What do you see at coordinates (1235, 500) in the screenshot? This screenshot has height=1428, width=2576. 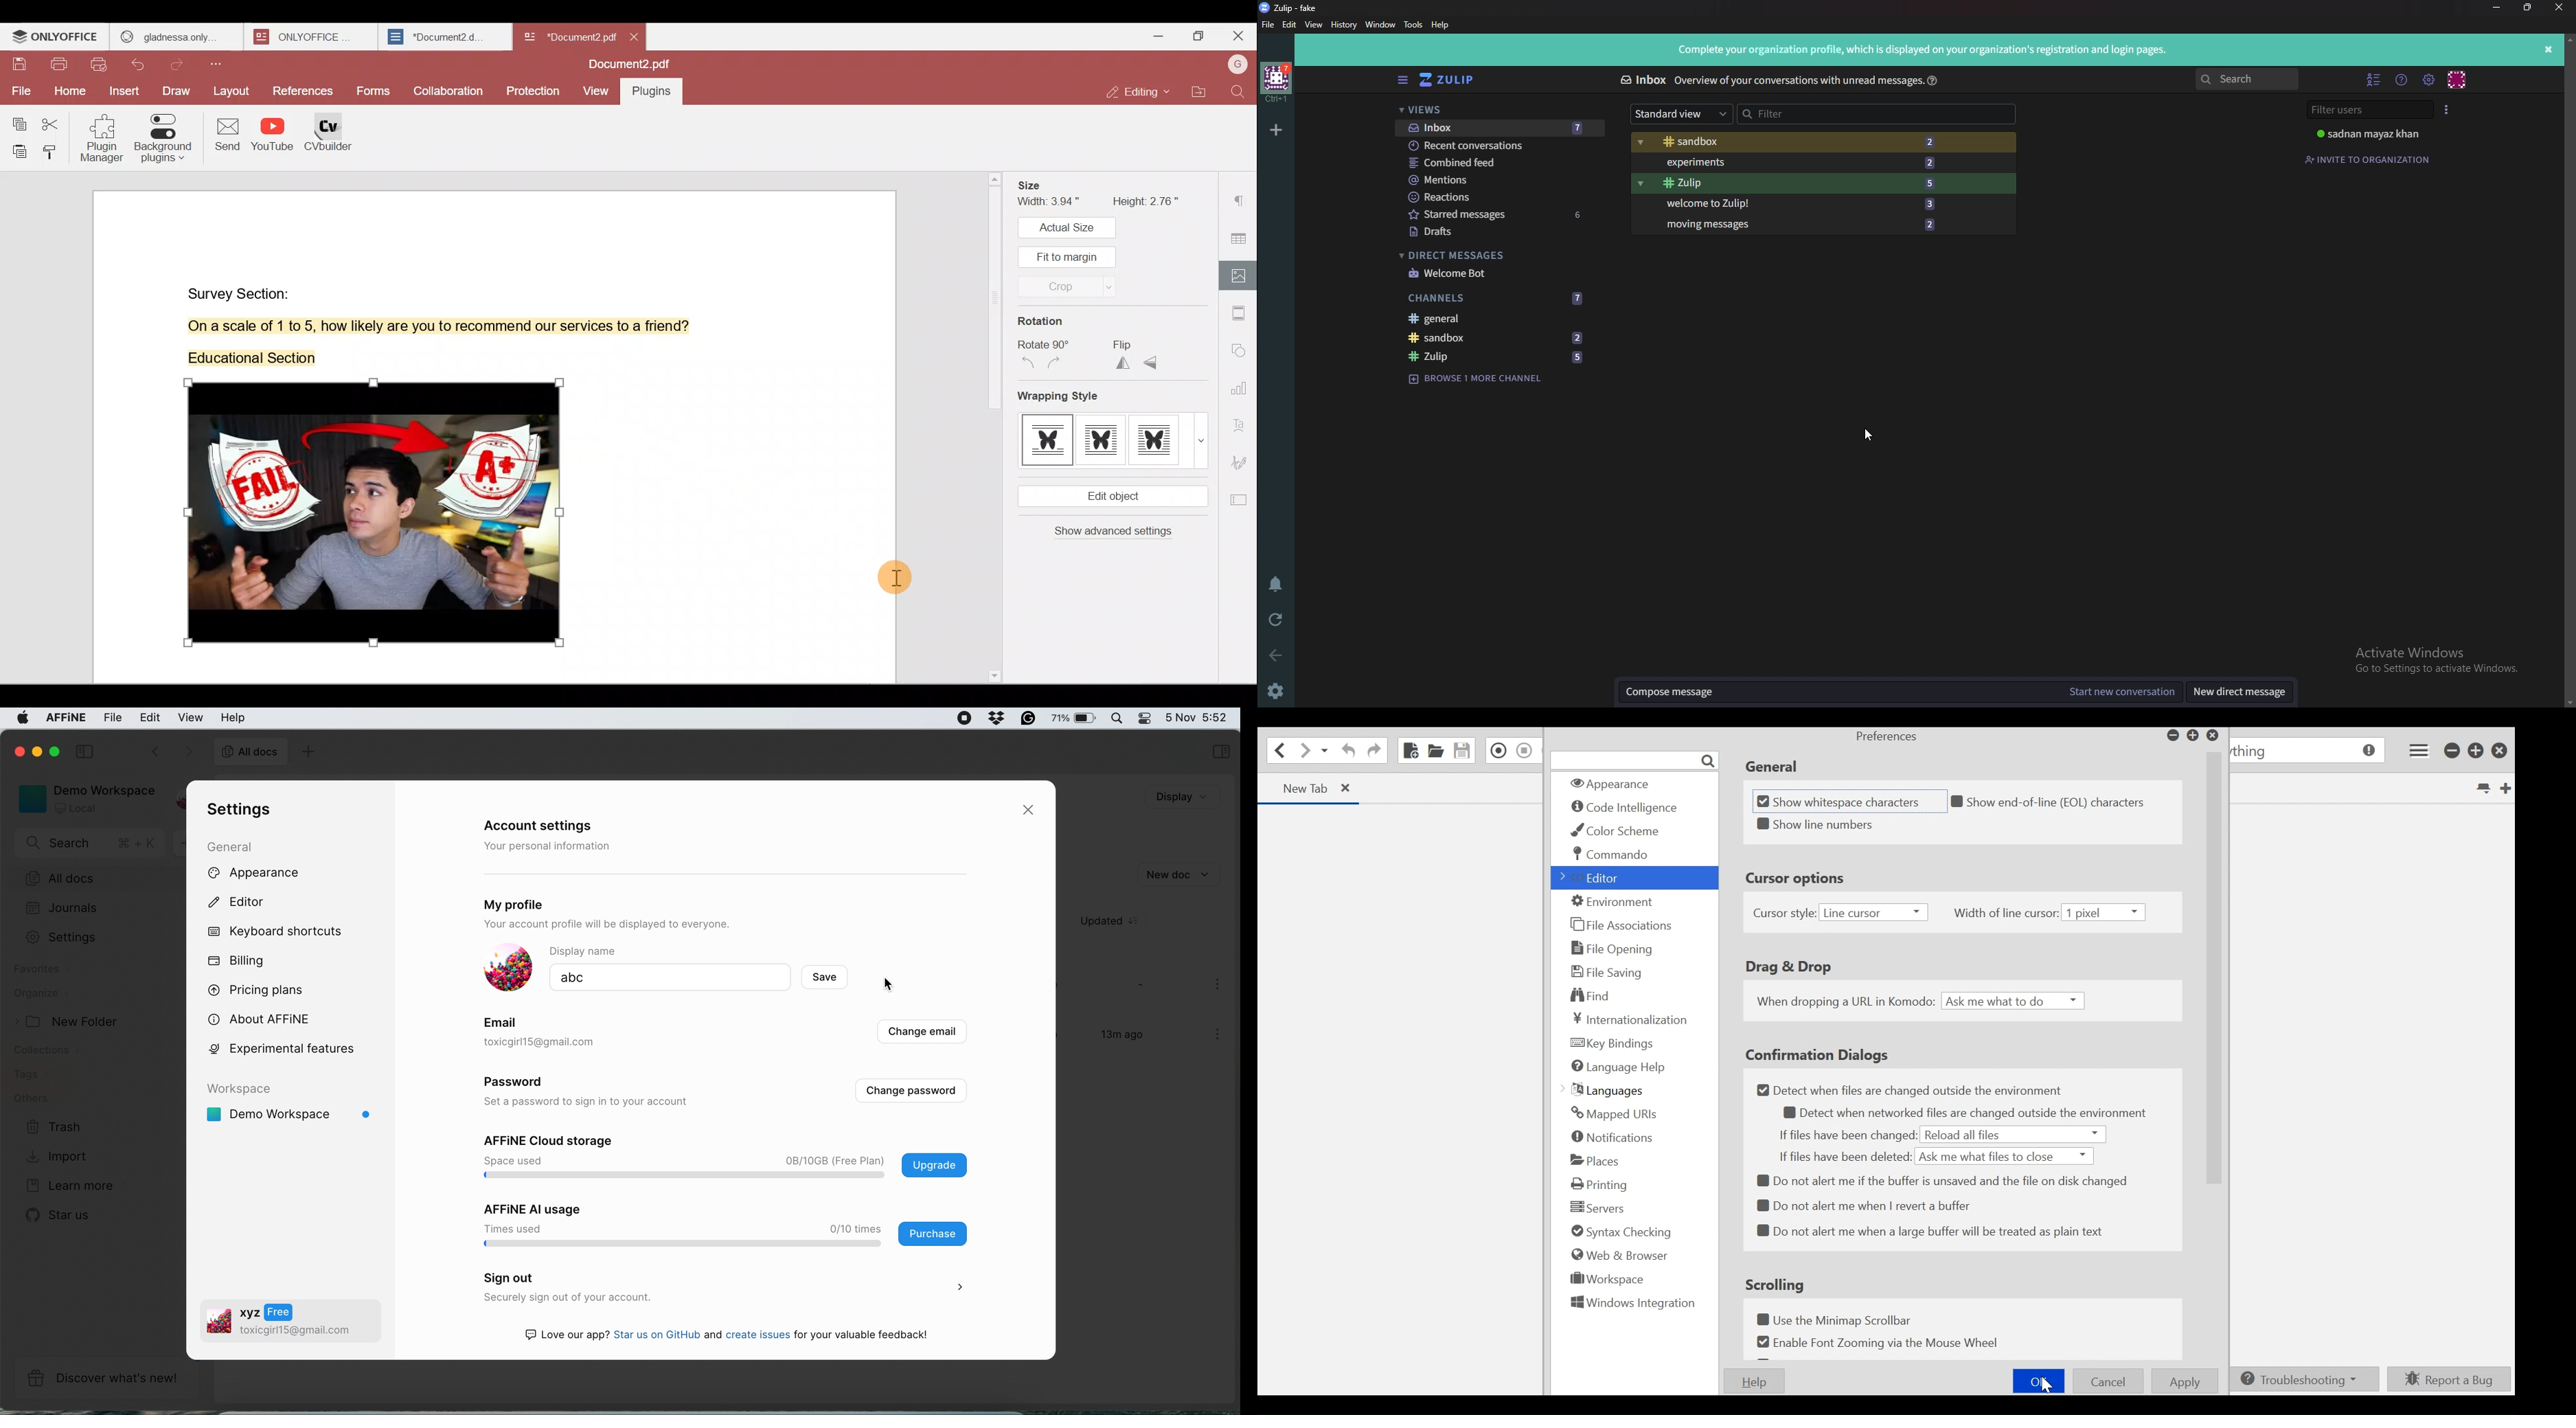 I see `Form settings` at bounding box center [1235, 500].